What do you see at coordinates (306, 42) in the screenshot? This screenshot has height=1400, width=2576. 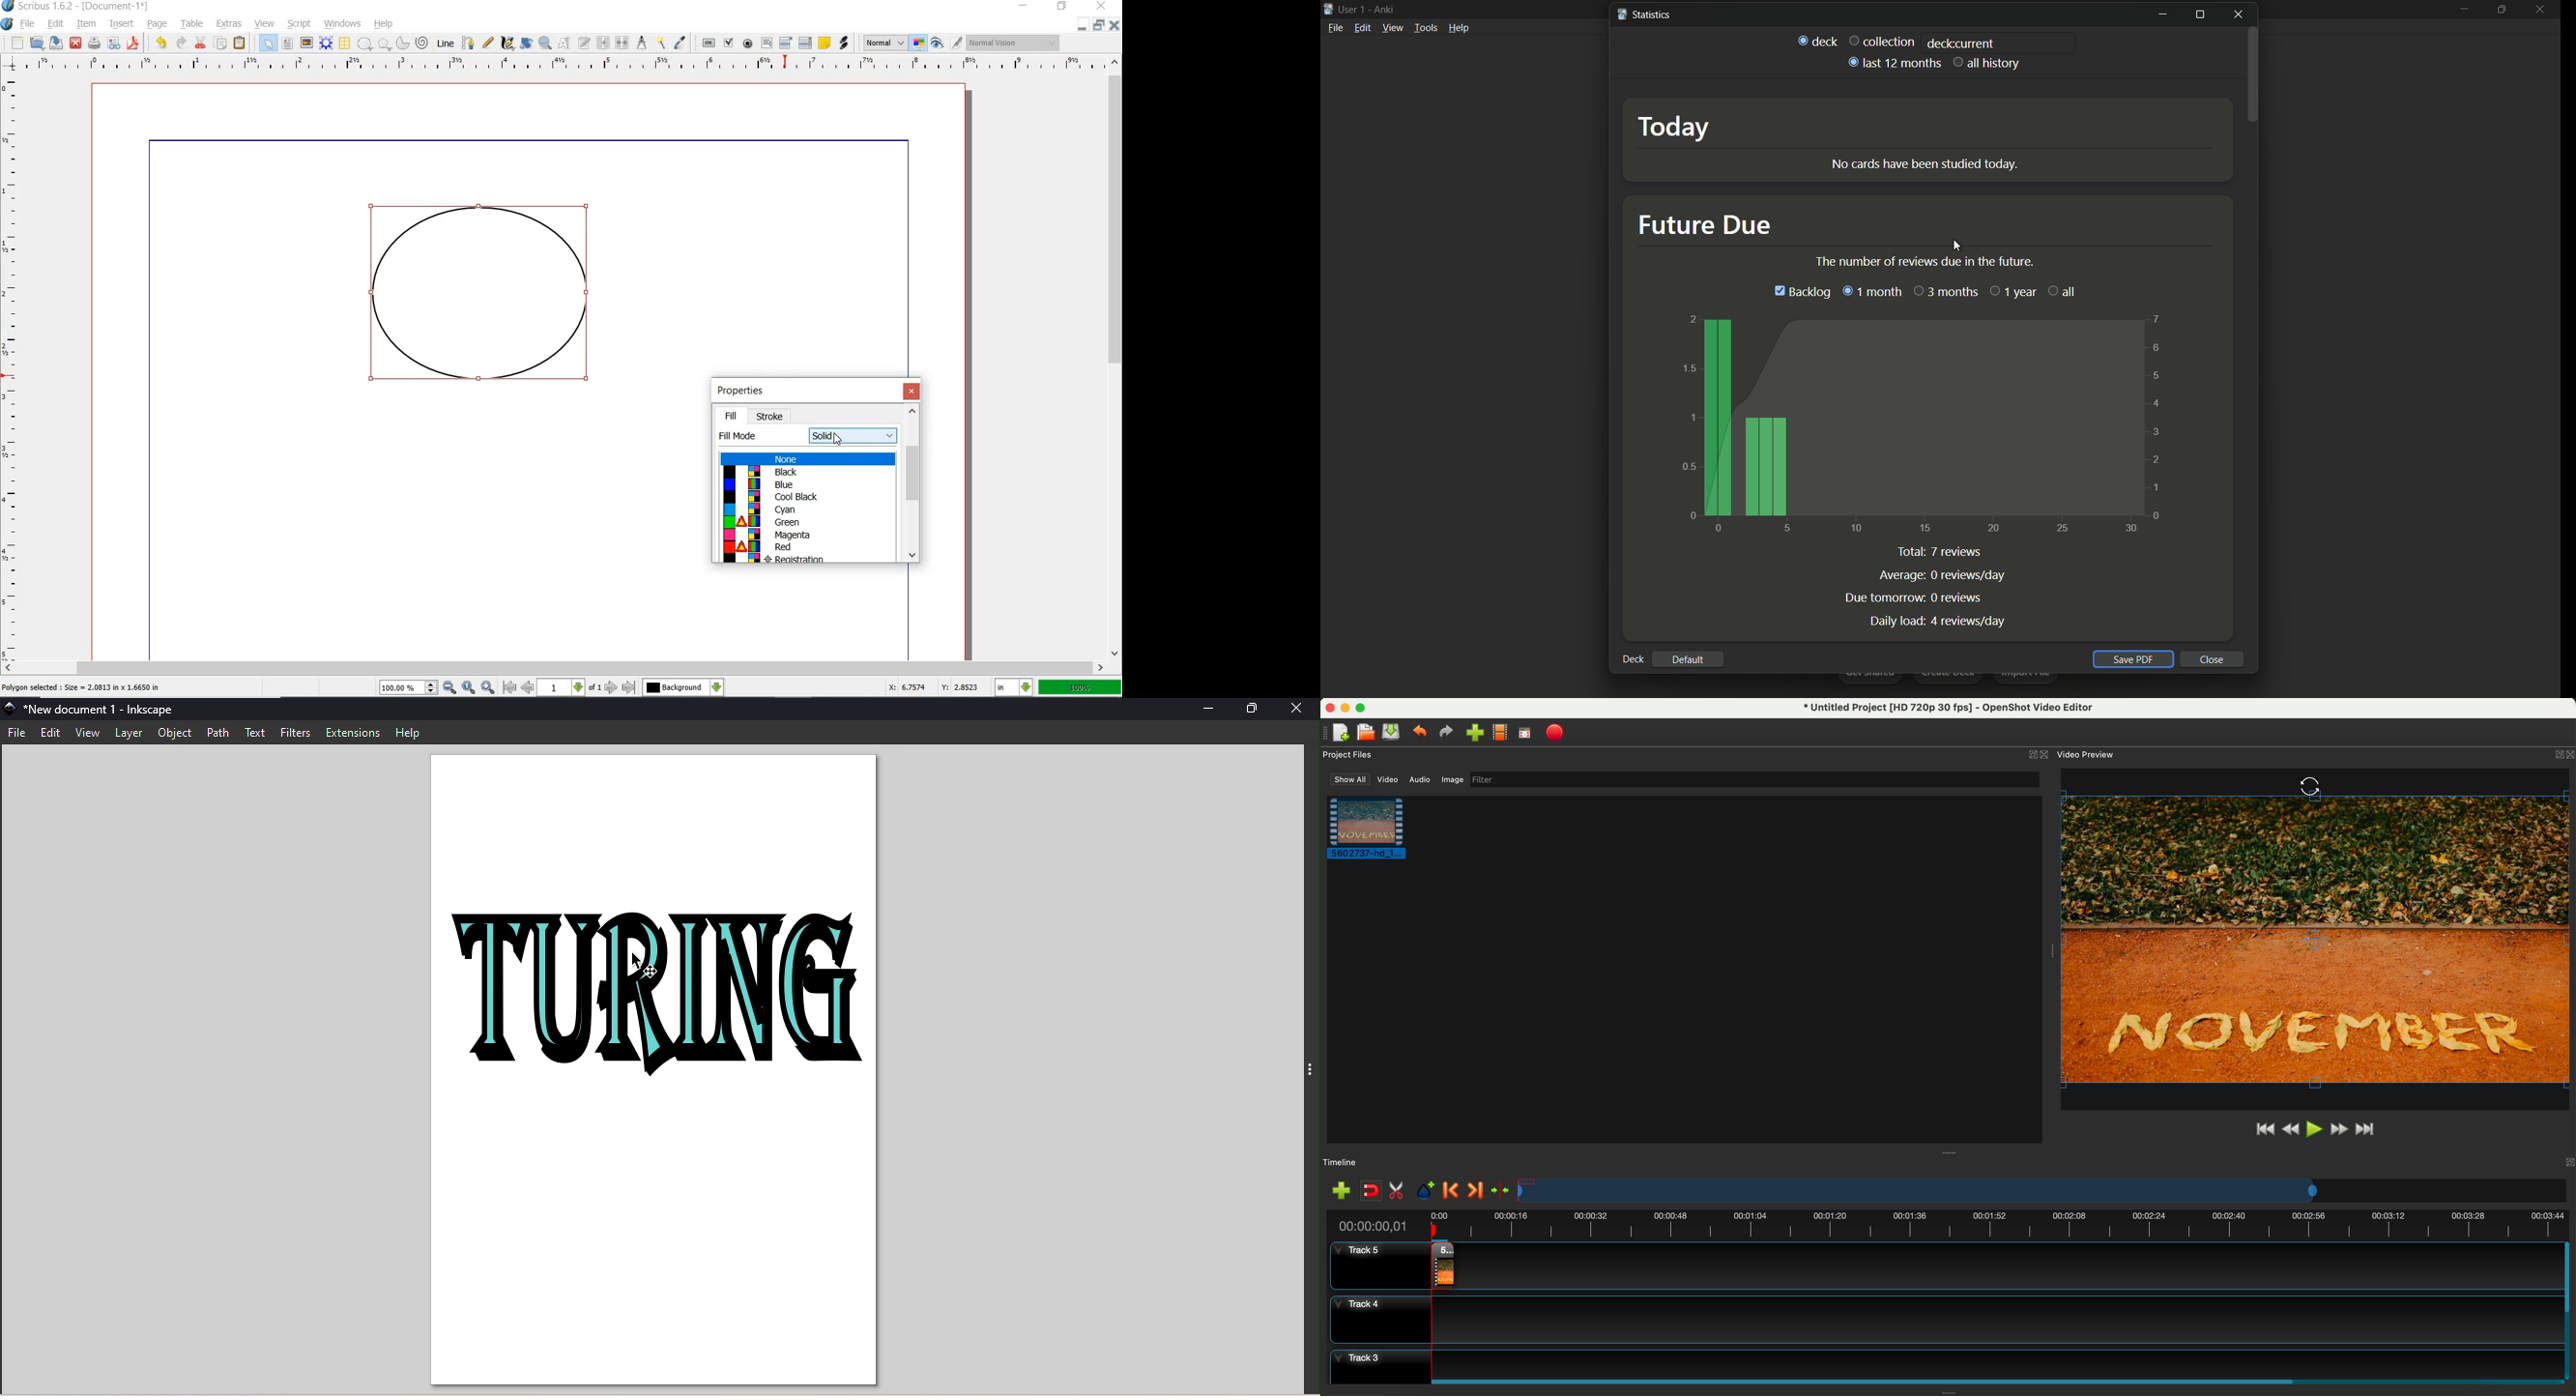 I see `IMAGE` at bounding box center [306, 42].